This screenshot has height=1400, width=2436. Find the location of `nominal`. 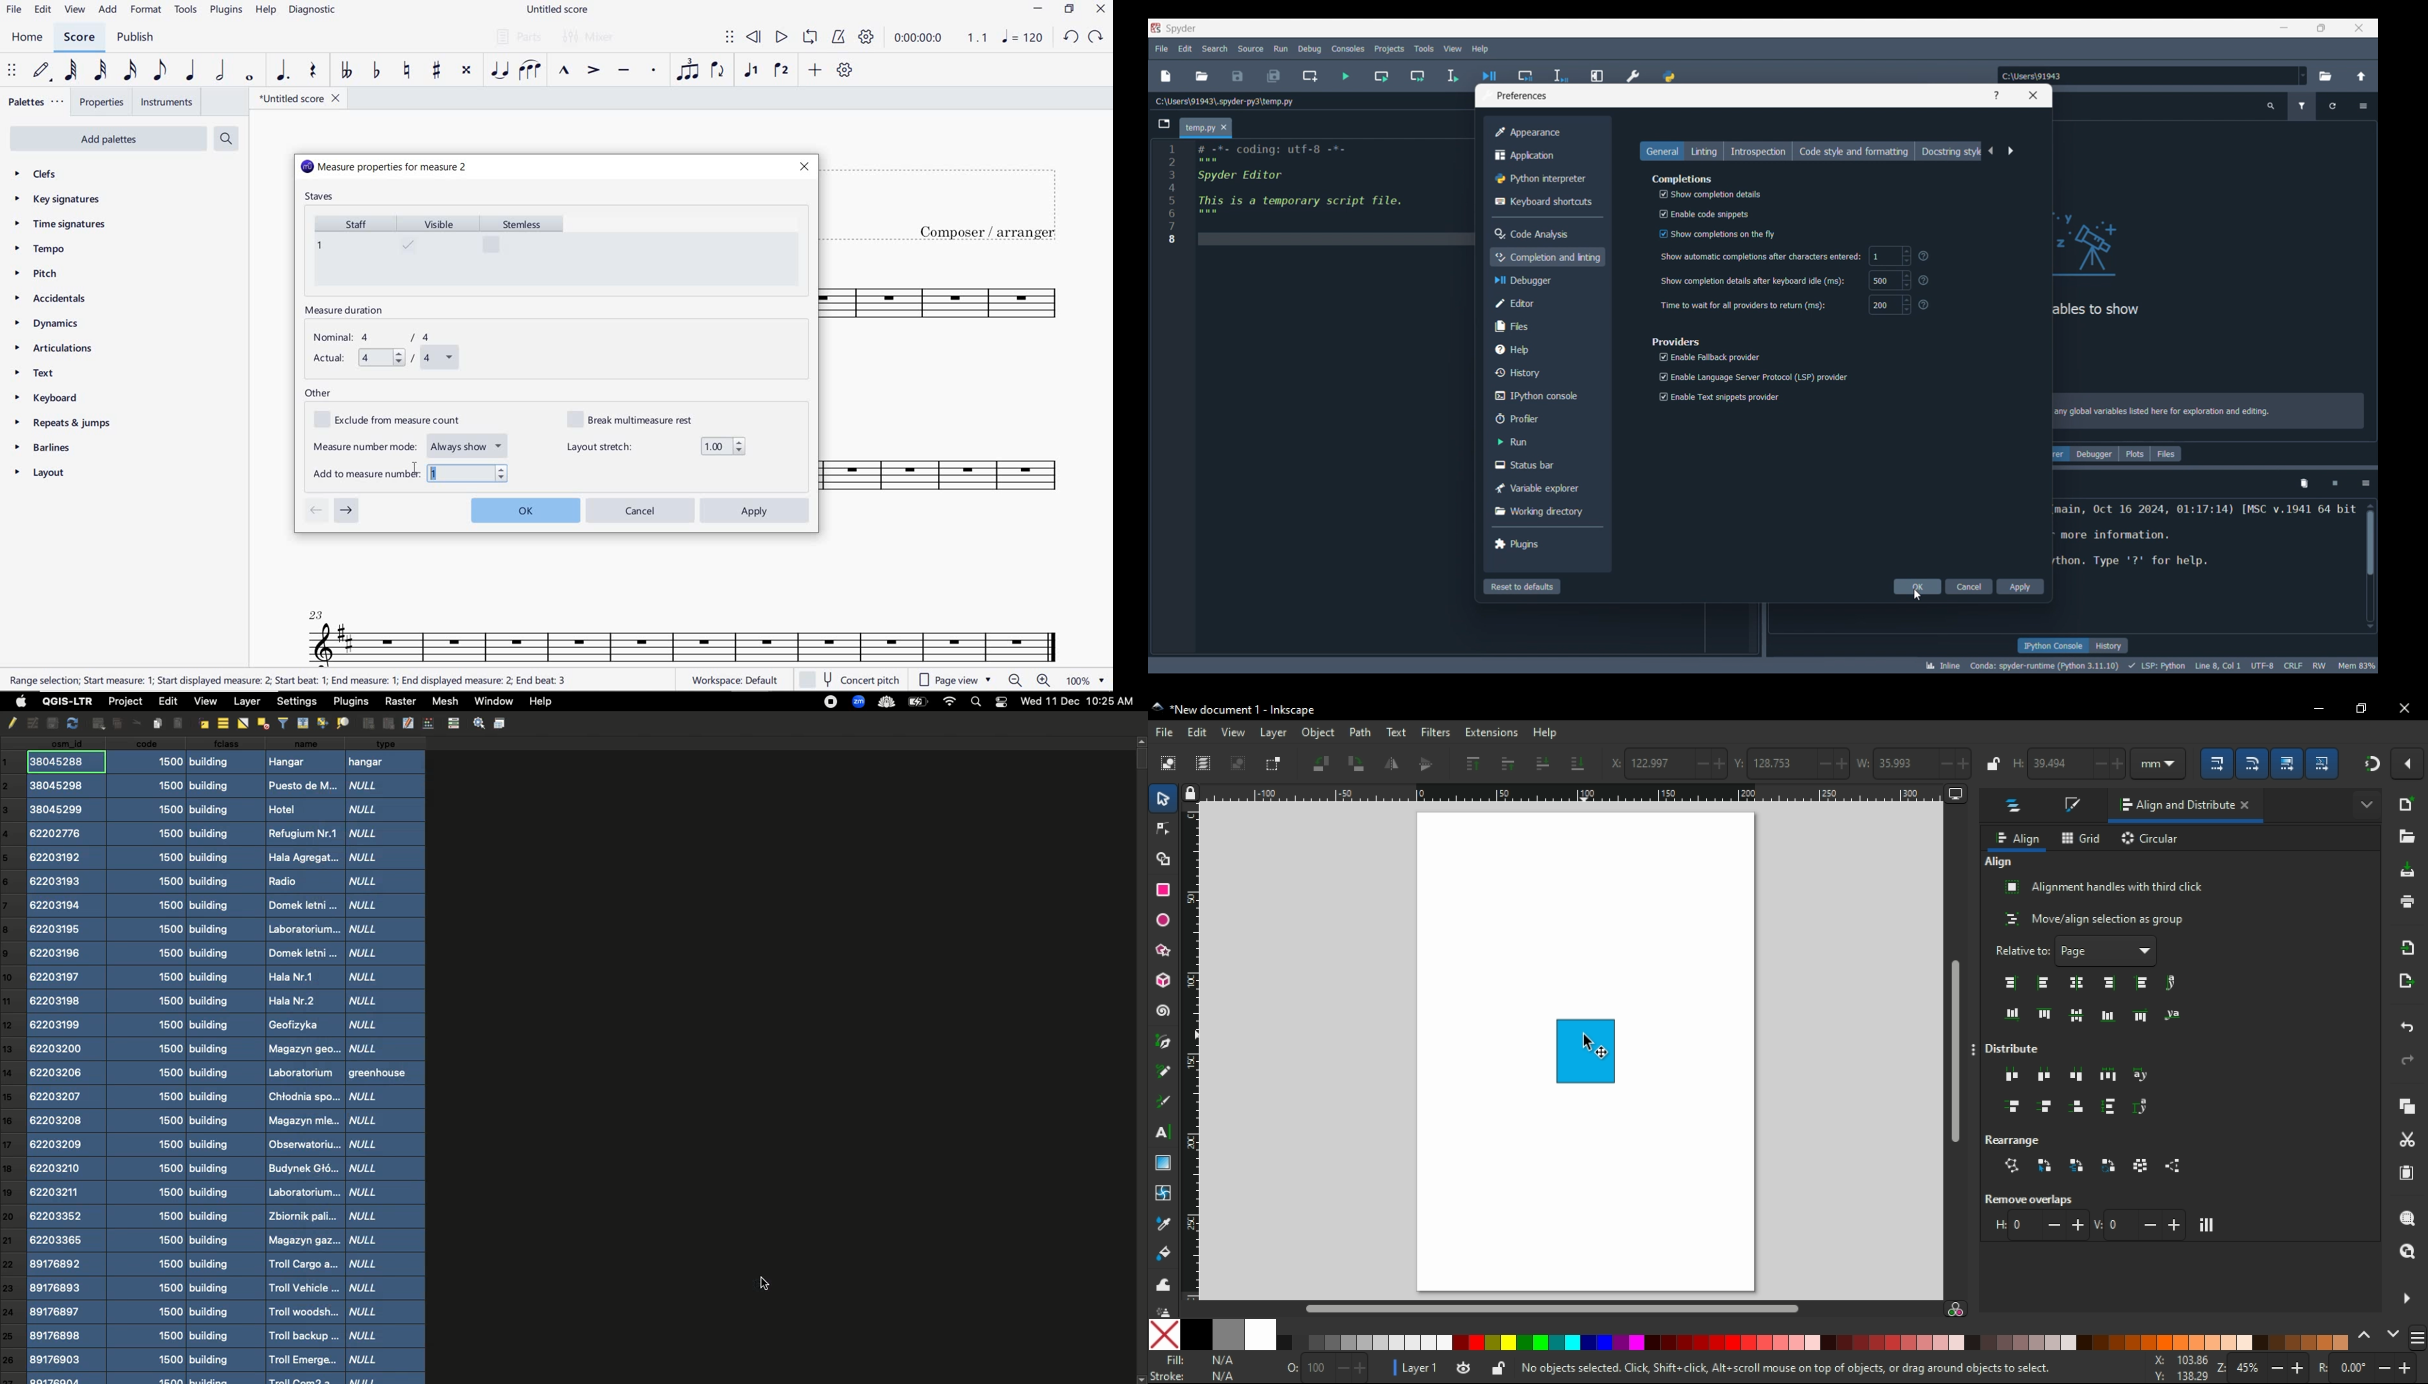

nominal is located at coordinates (378, 337).